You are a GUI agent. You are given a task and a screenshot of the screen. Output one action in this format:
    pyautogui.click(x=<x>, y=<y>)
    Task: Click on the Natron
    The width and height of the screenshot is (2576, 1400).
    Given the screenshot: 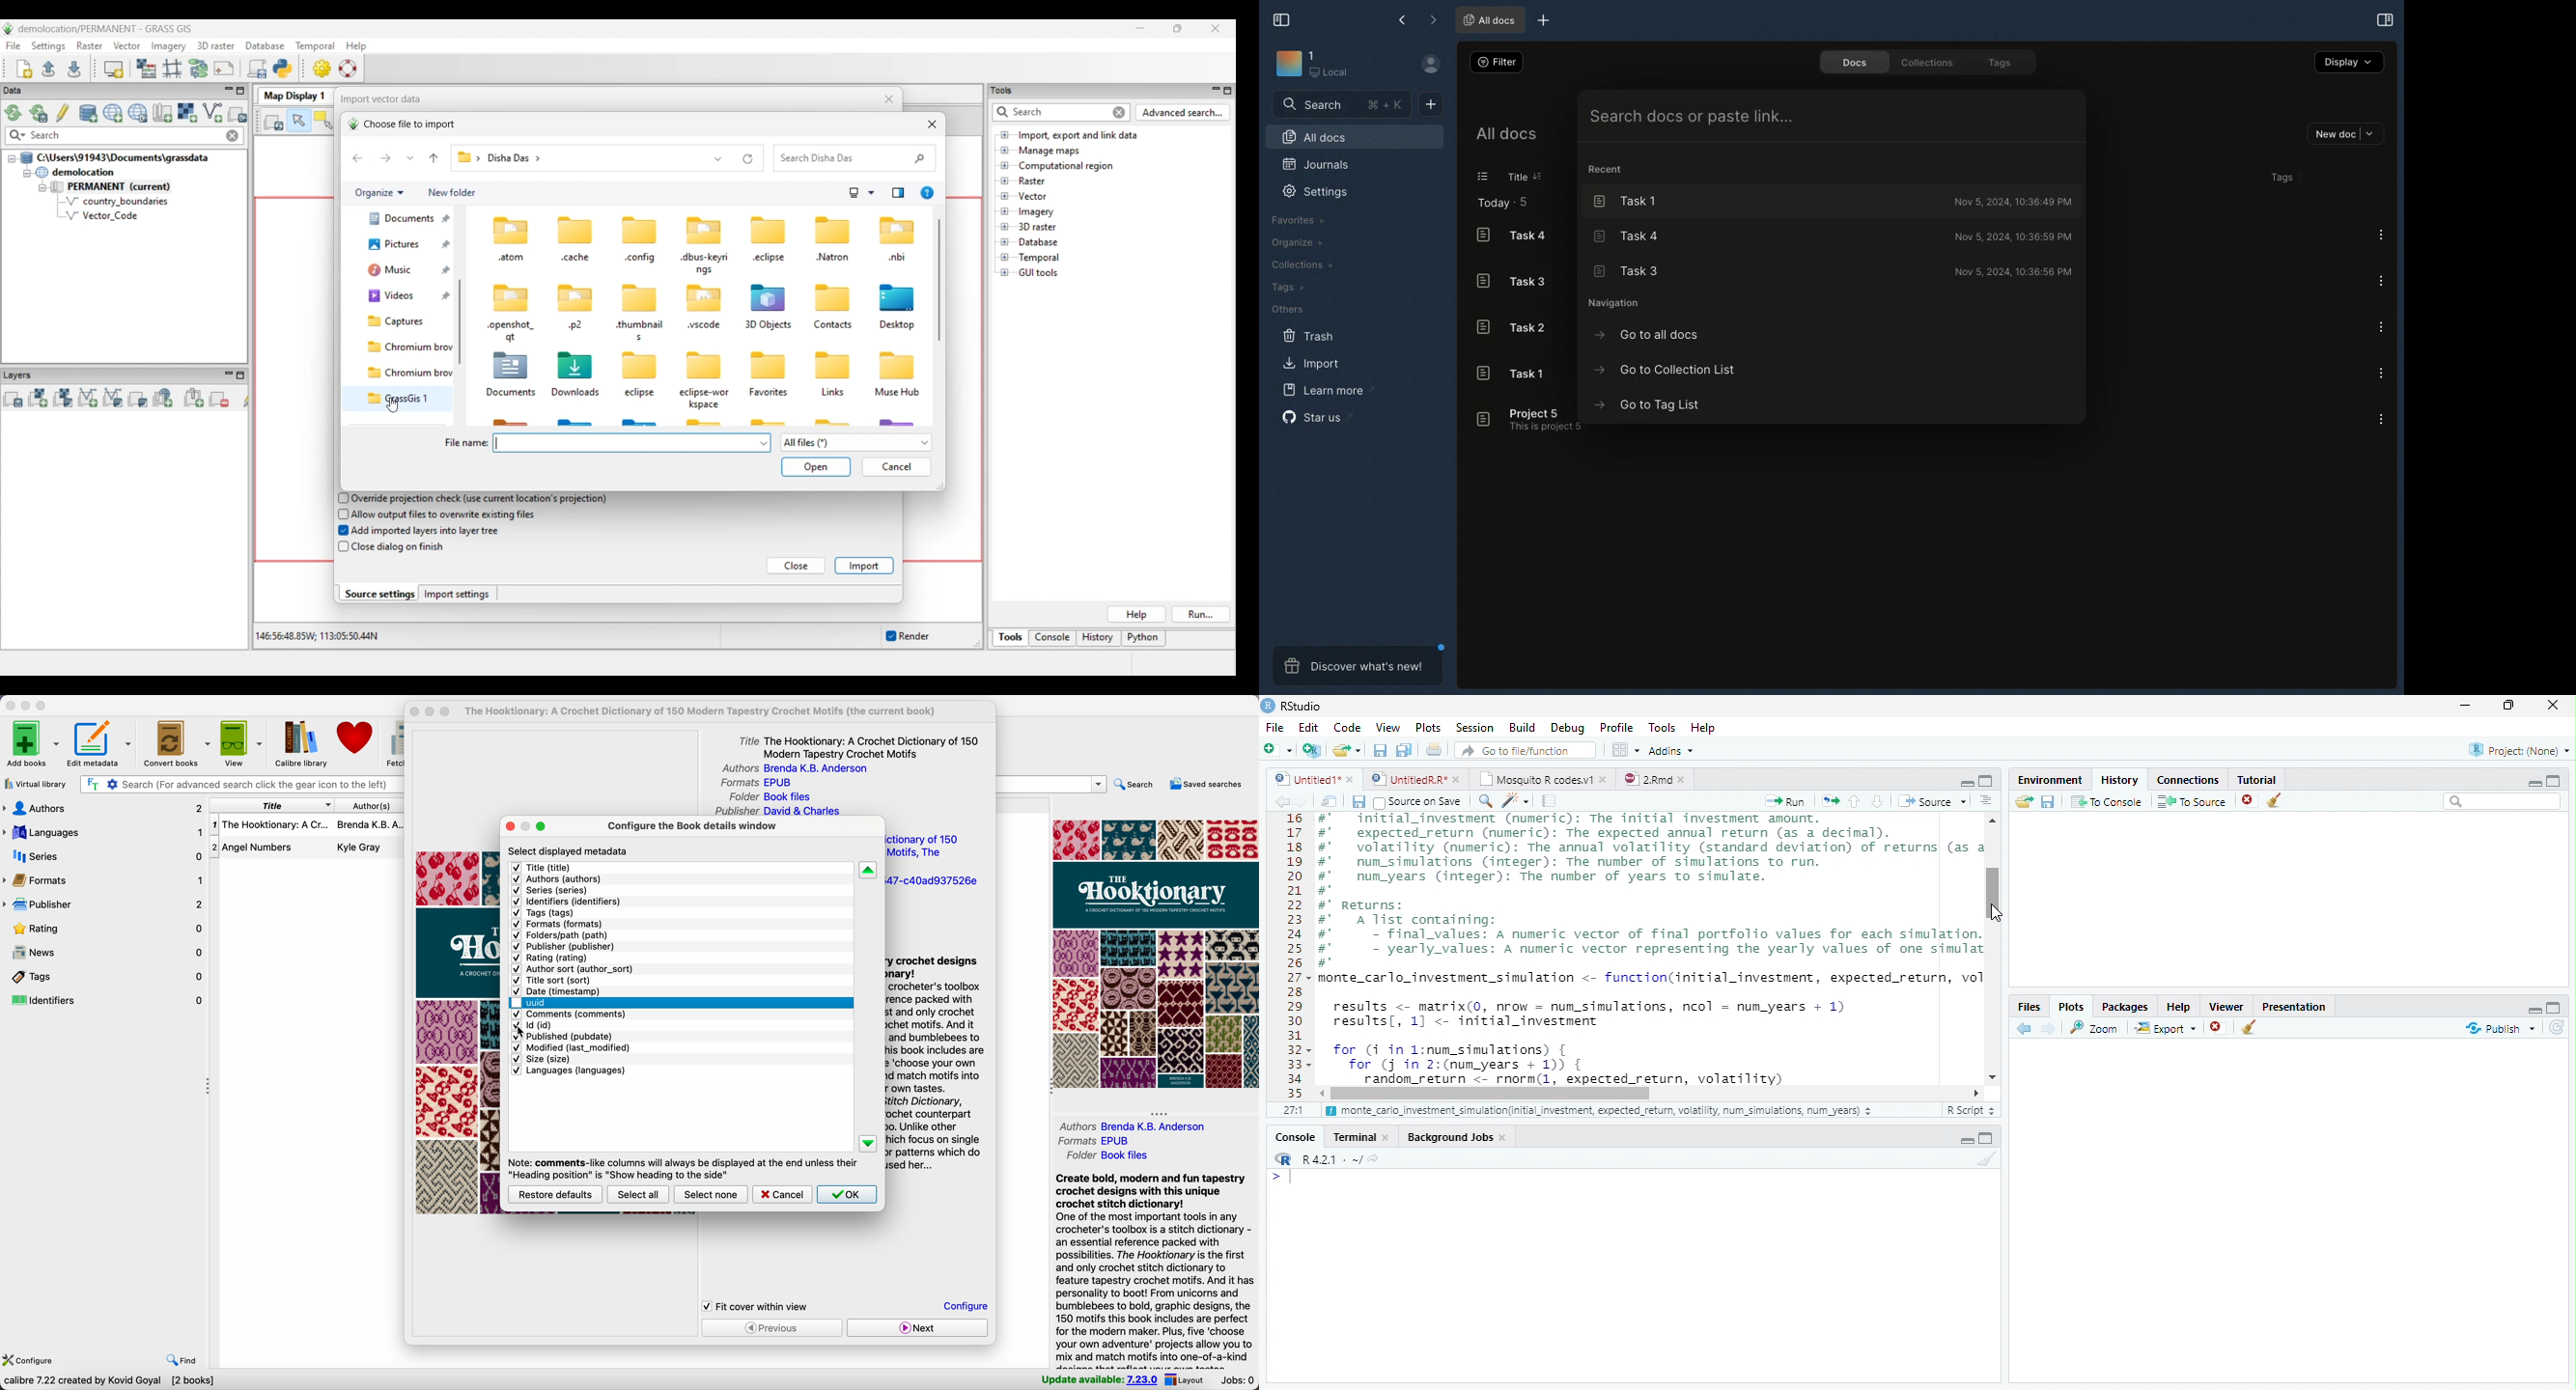 What is the action you would take?
    pyautogui.click(x=832, y=257)
    